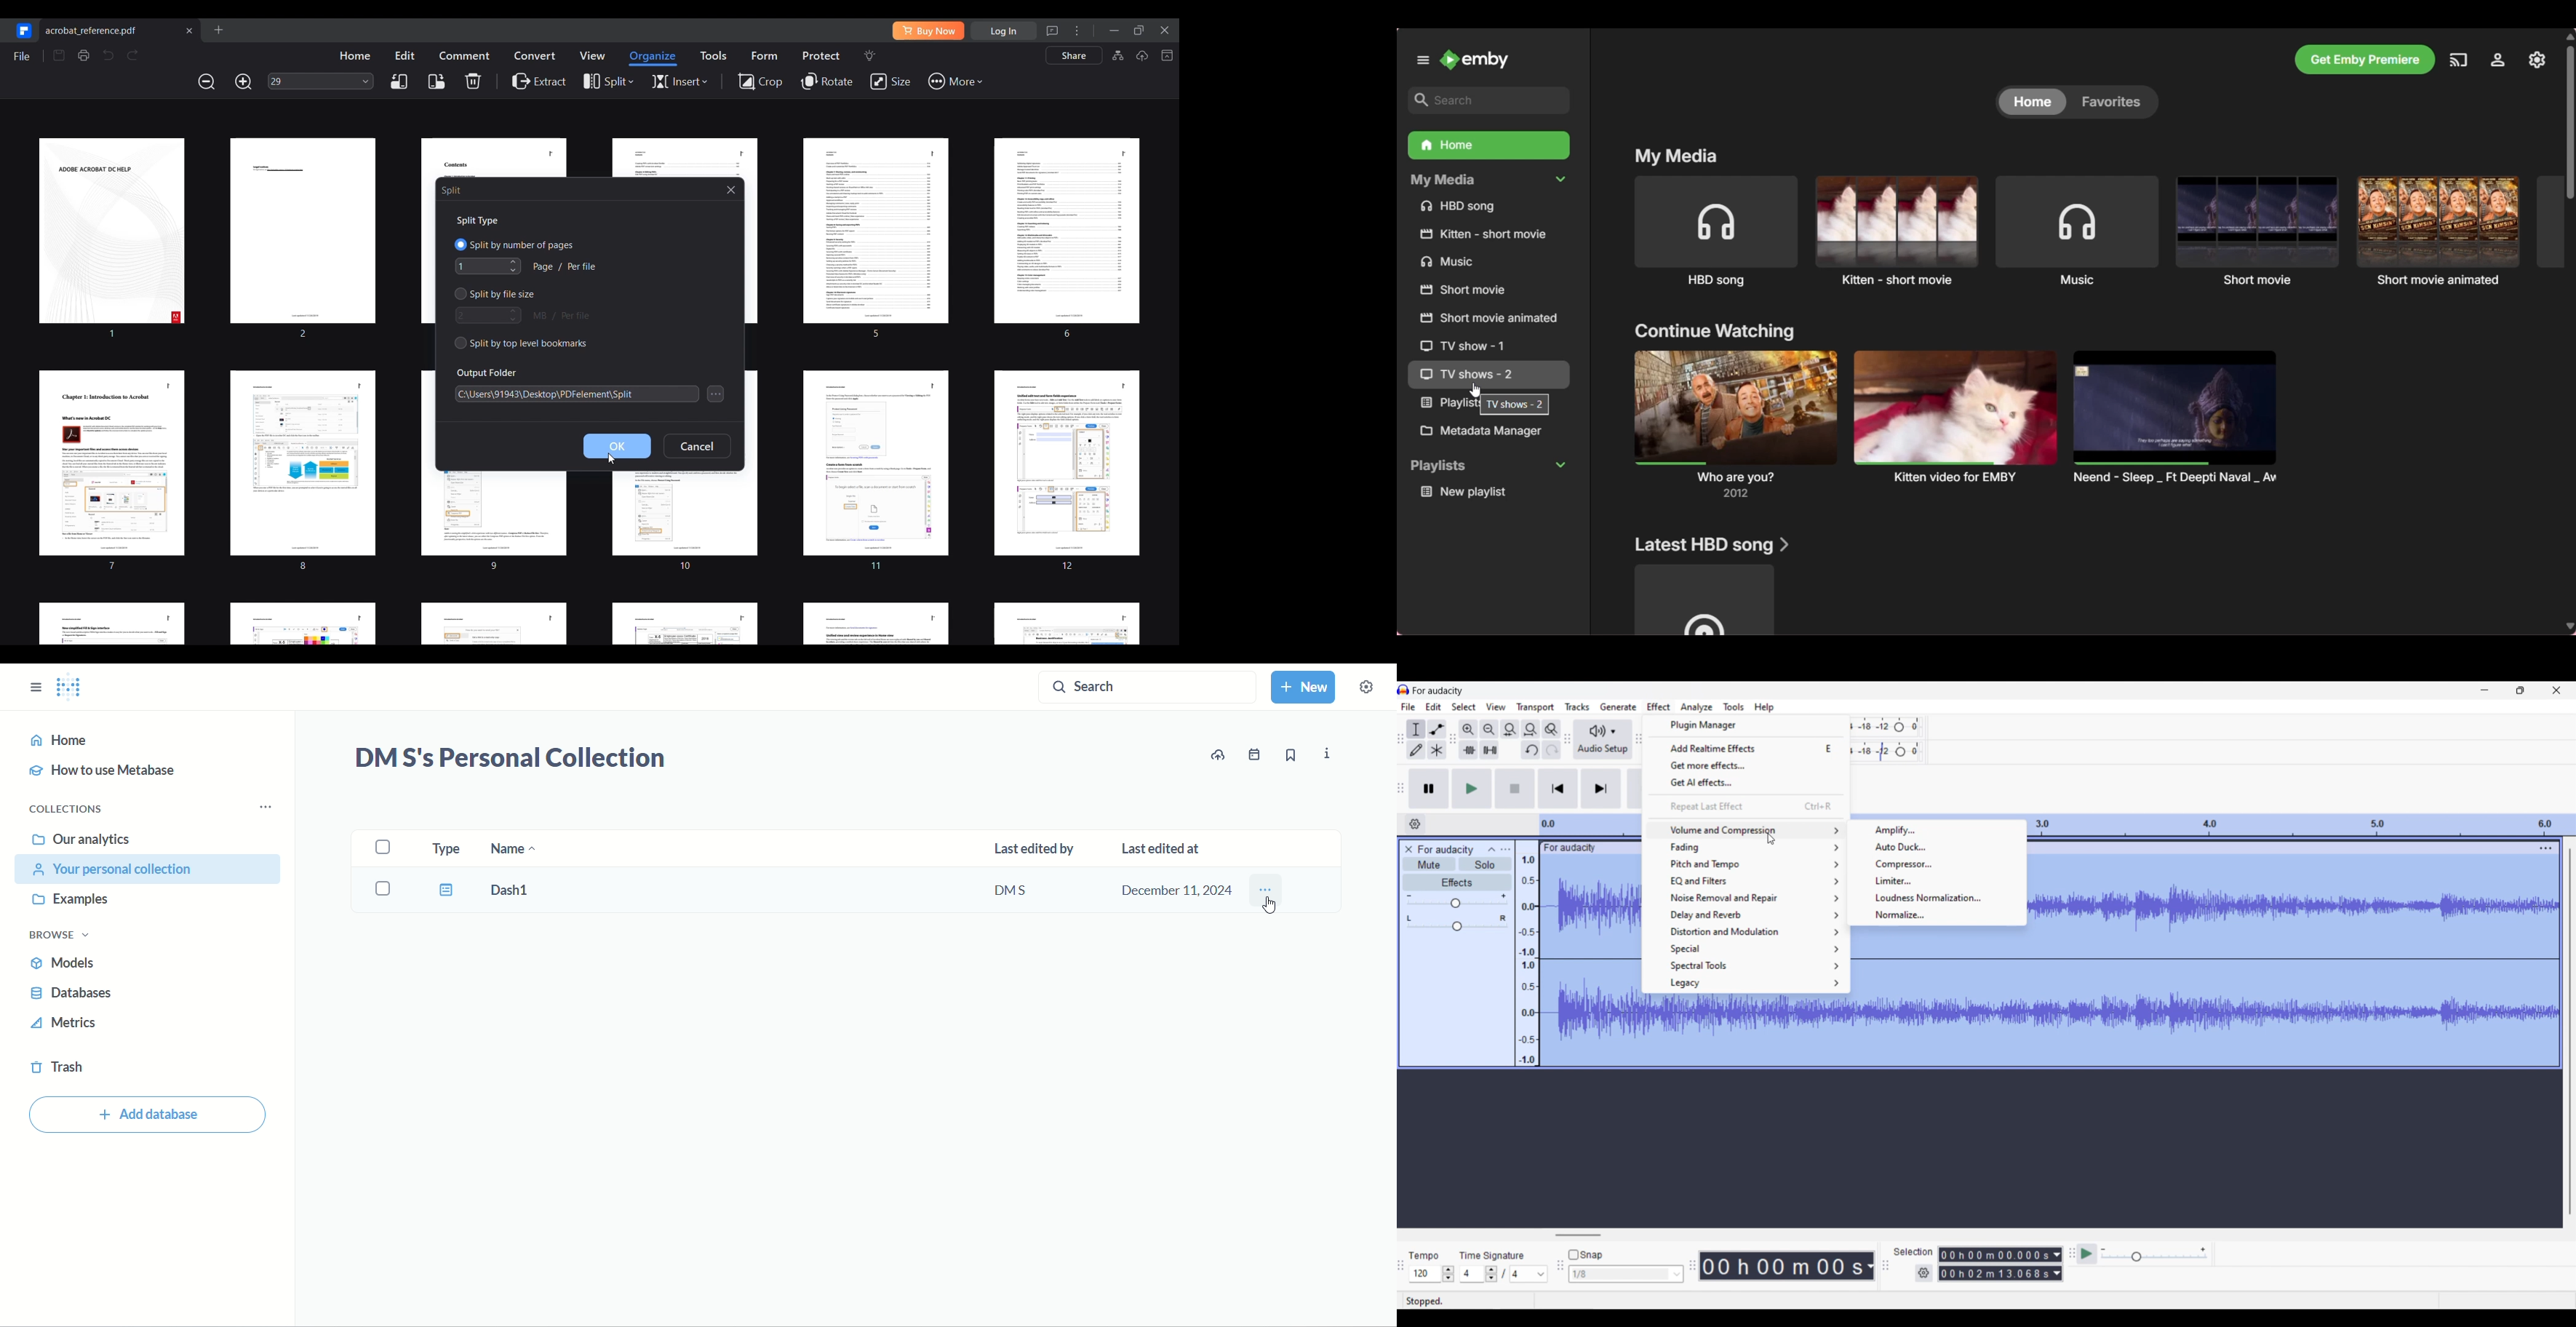 Image resolution: width=2576 pixels, height=1344 pixels. What do you see at coordinates (1531, 750) in the screenshot?
I see `Undo` at bounding box center [1531, 750].